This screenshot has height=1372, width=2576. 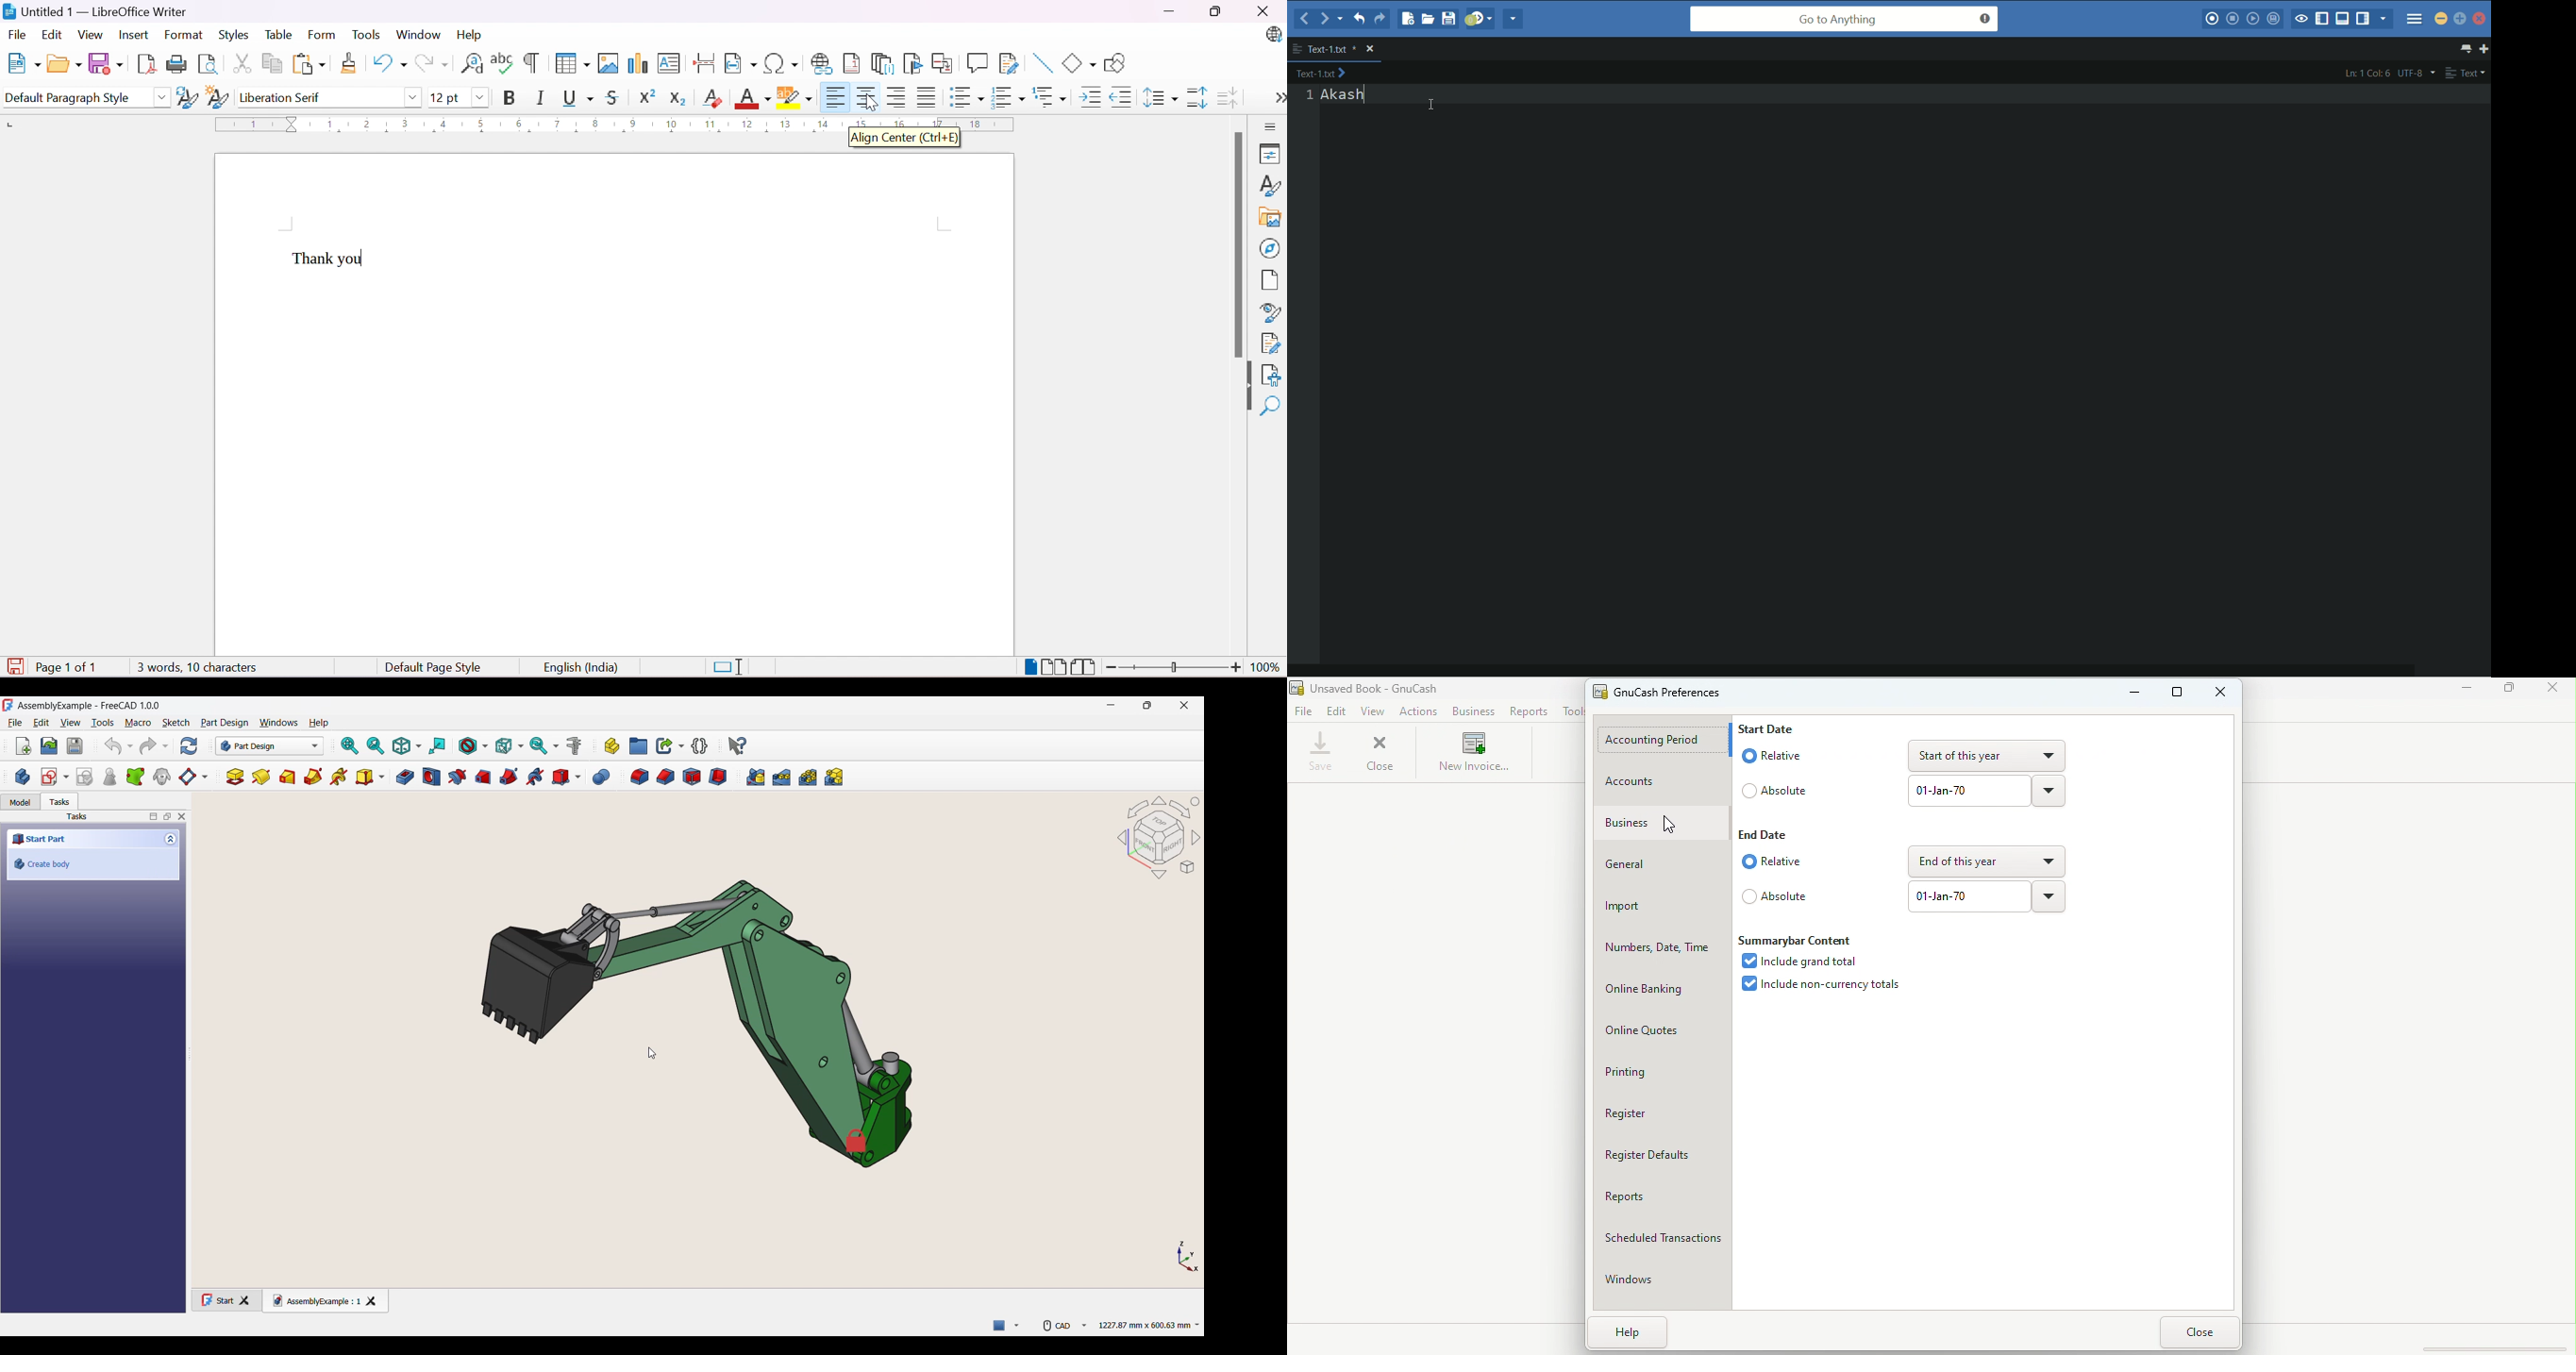 I want to click on Styles, so click(x=1271, y=185).